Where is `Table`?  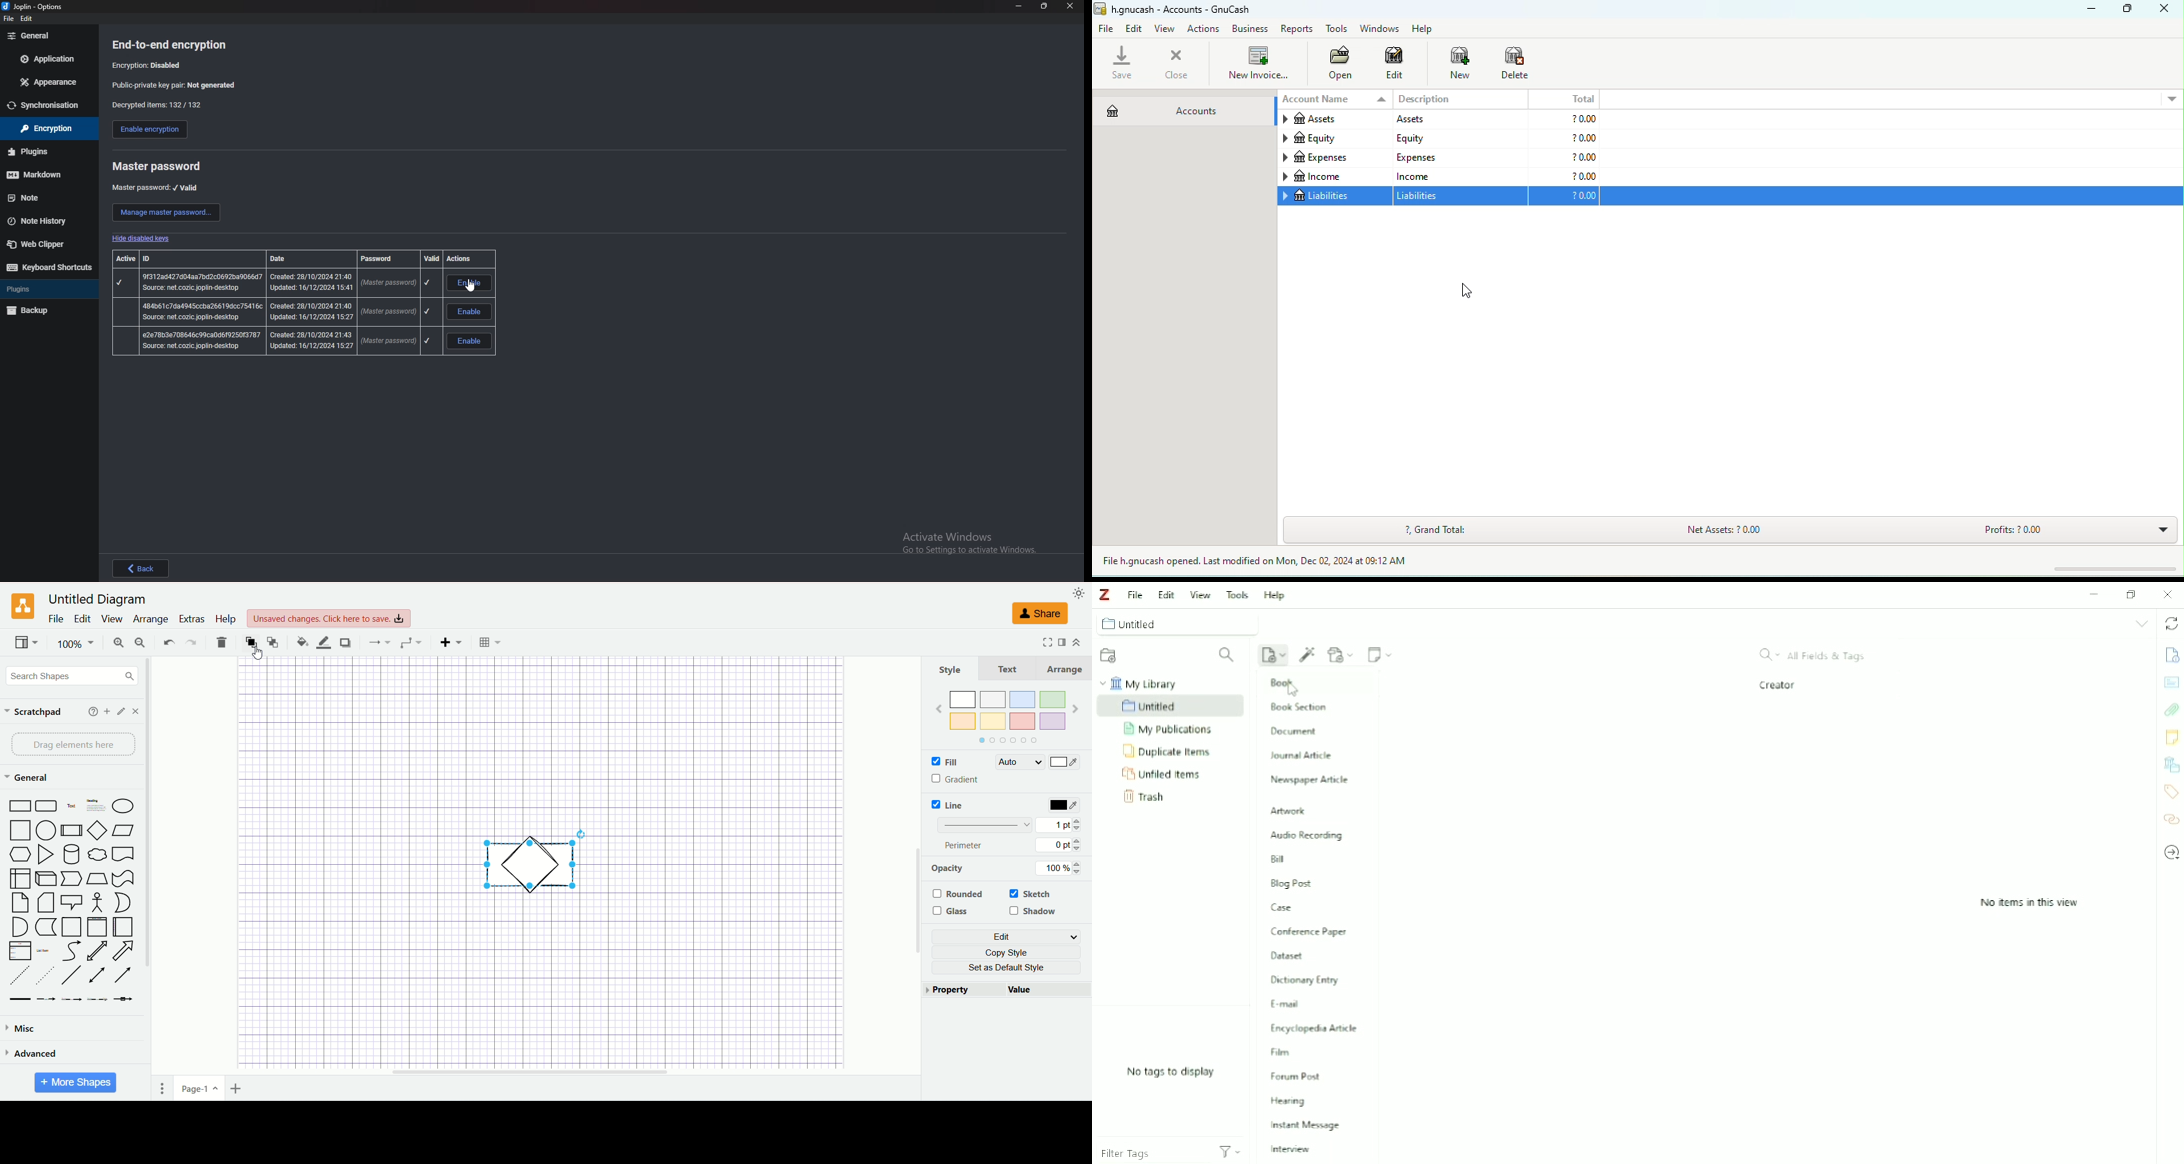
Table is located at coordinates (489, 642).